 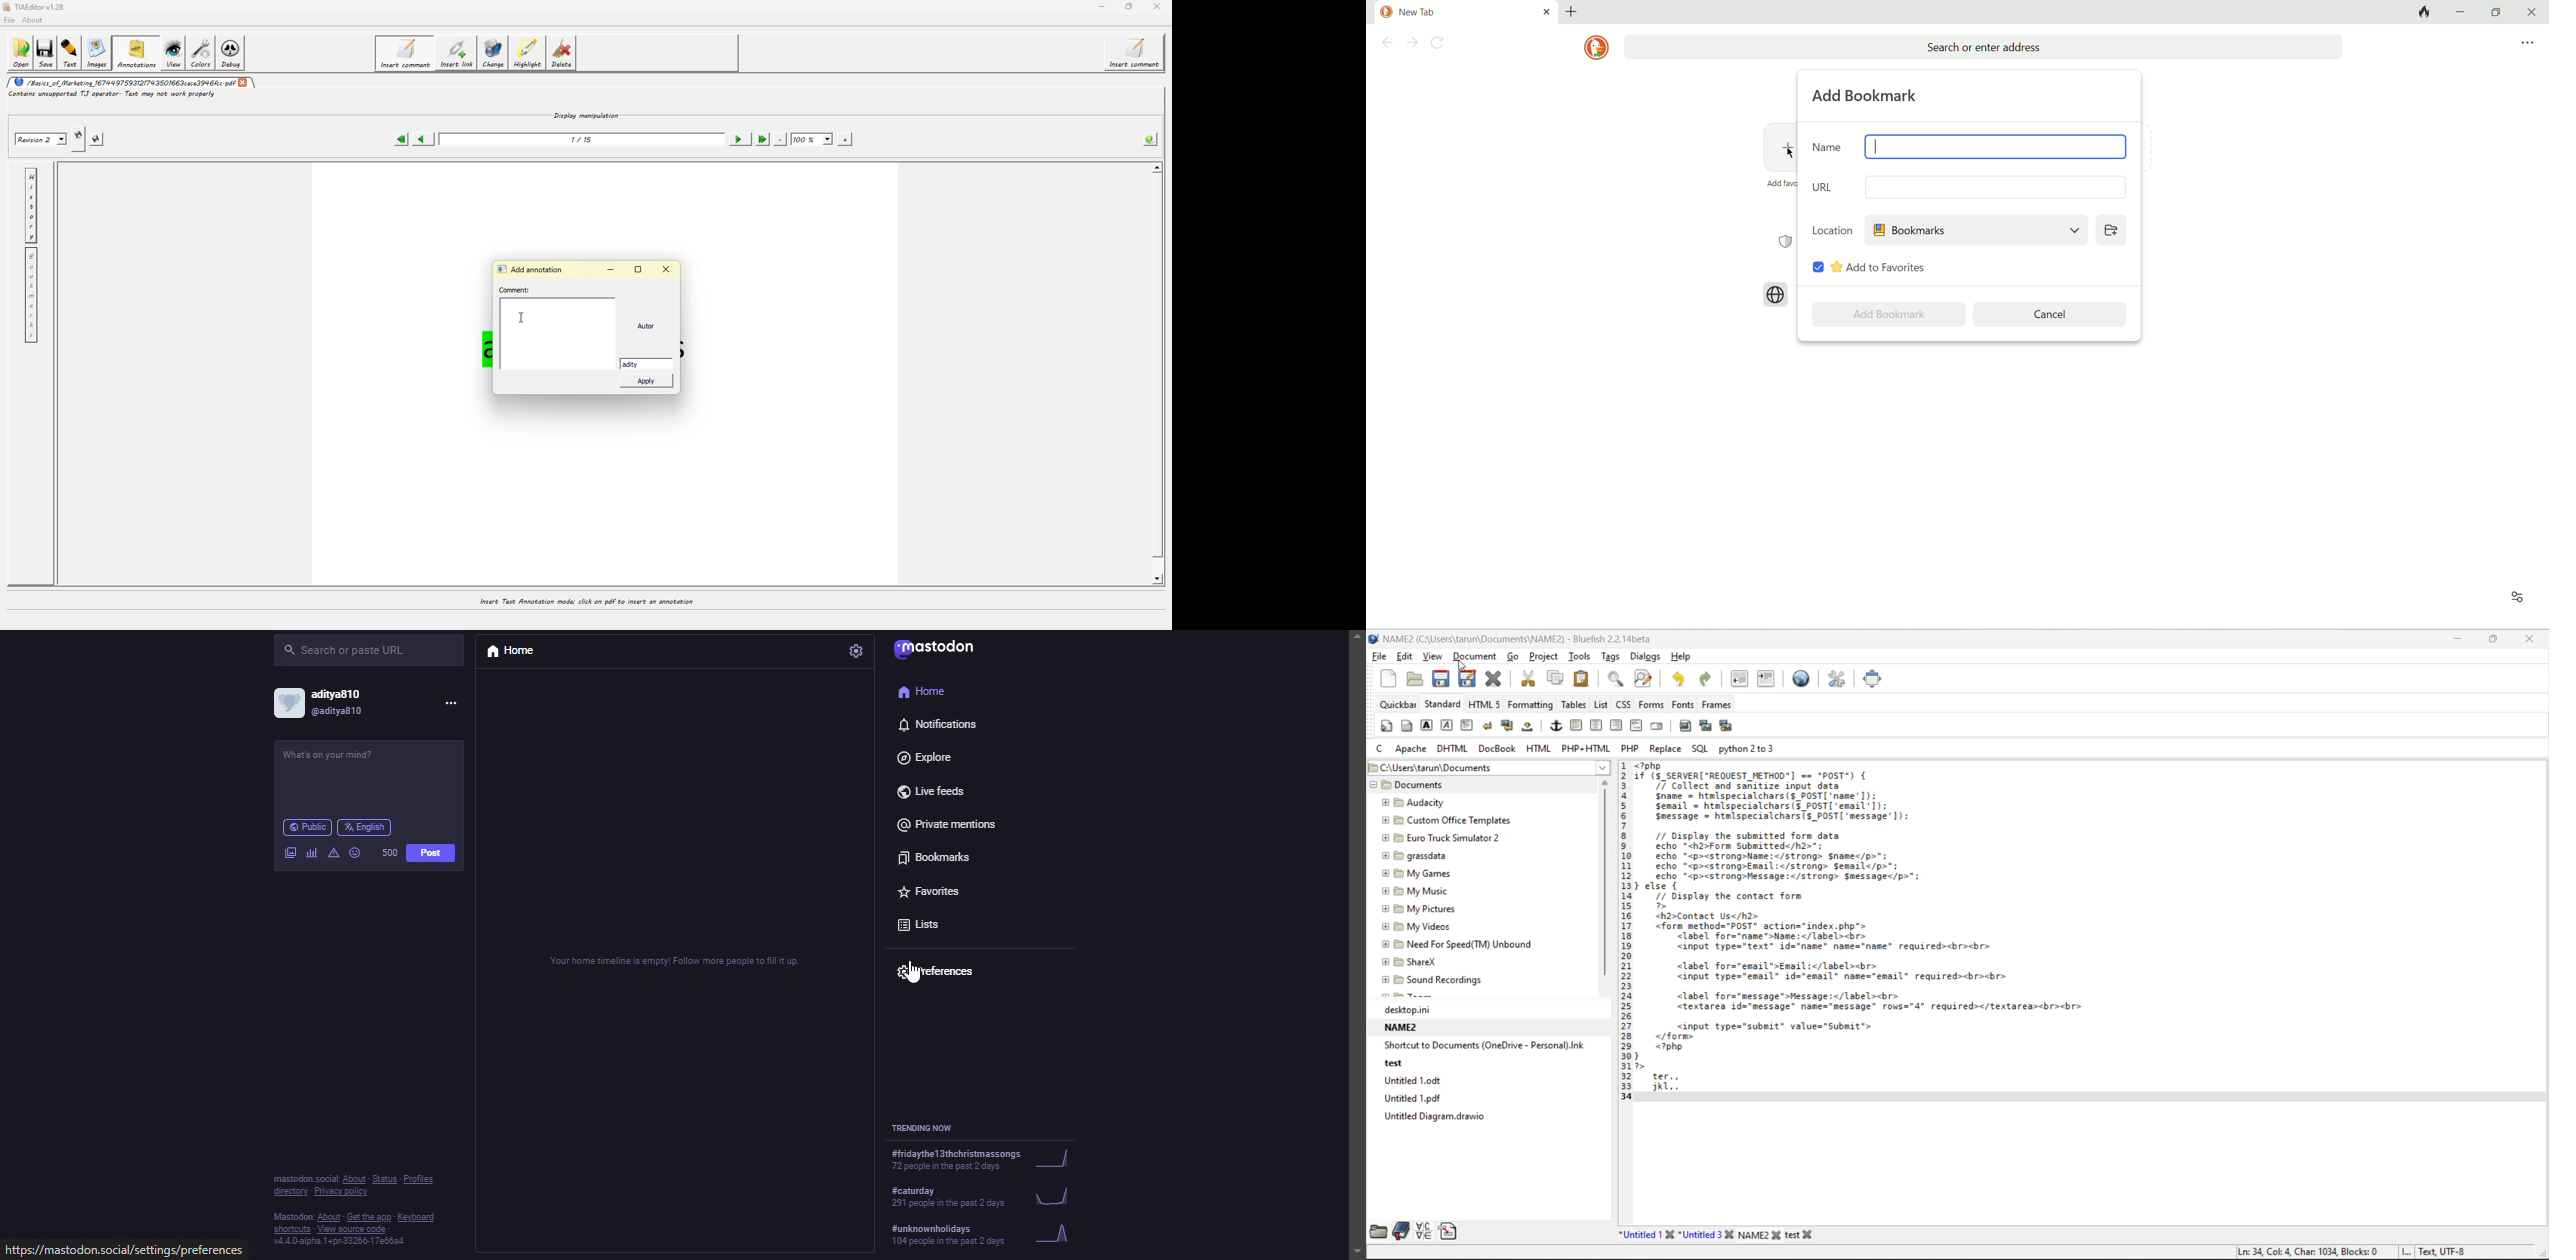 I want to click on copy, so click(x=1557, y=677).